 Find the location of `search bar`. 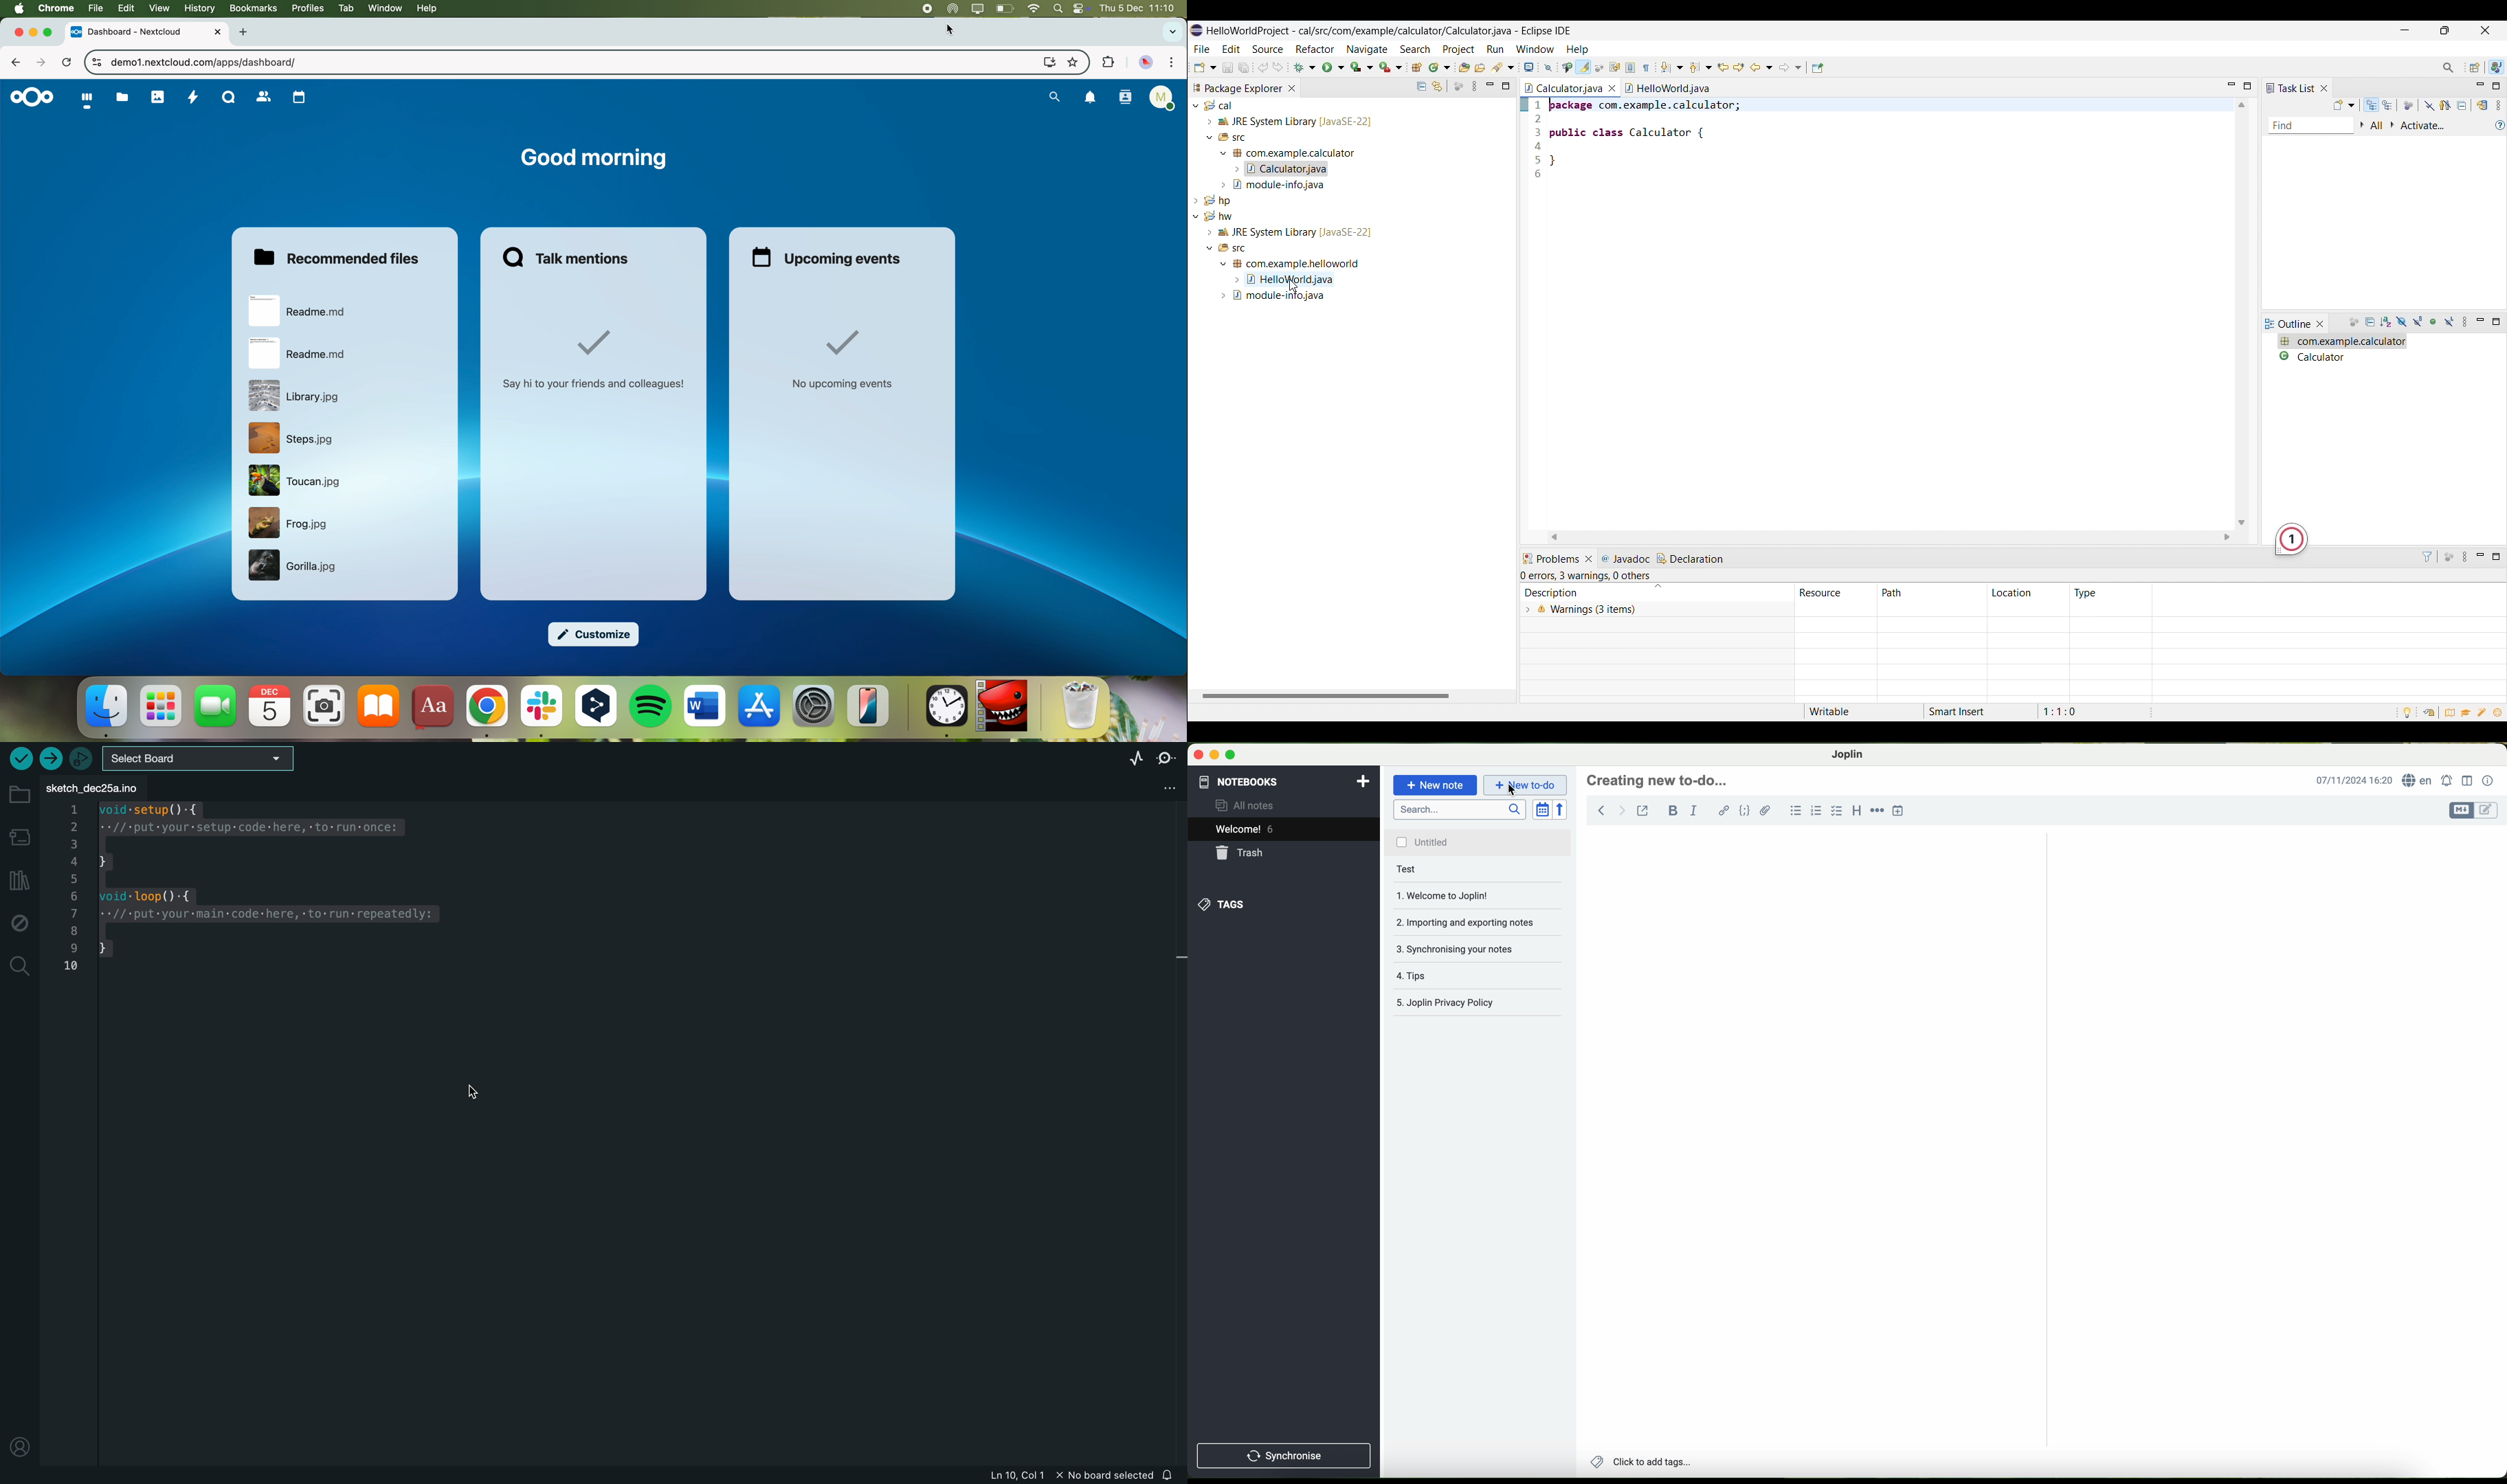

search bar is located at coordinates (1460, 810).